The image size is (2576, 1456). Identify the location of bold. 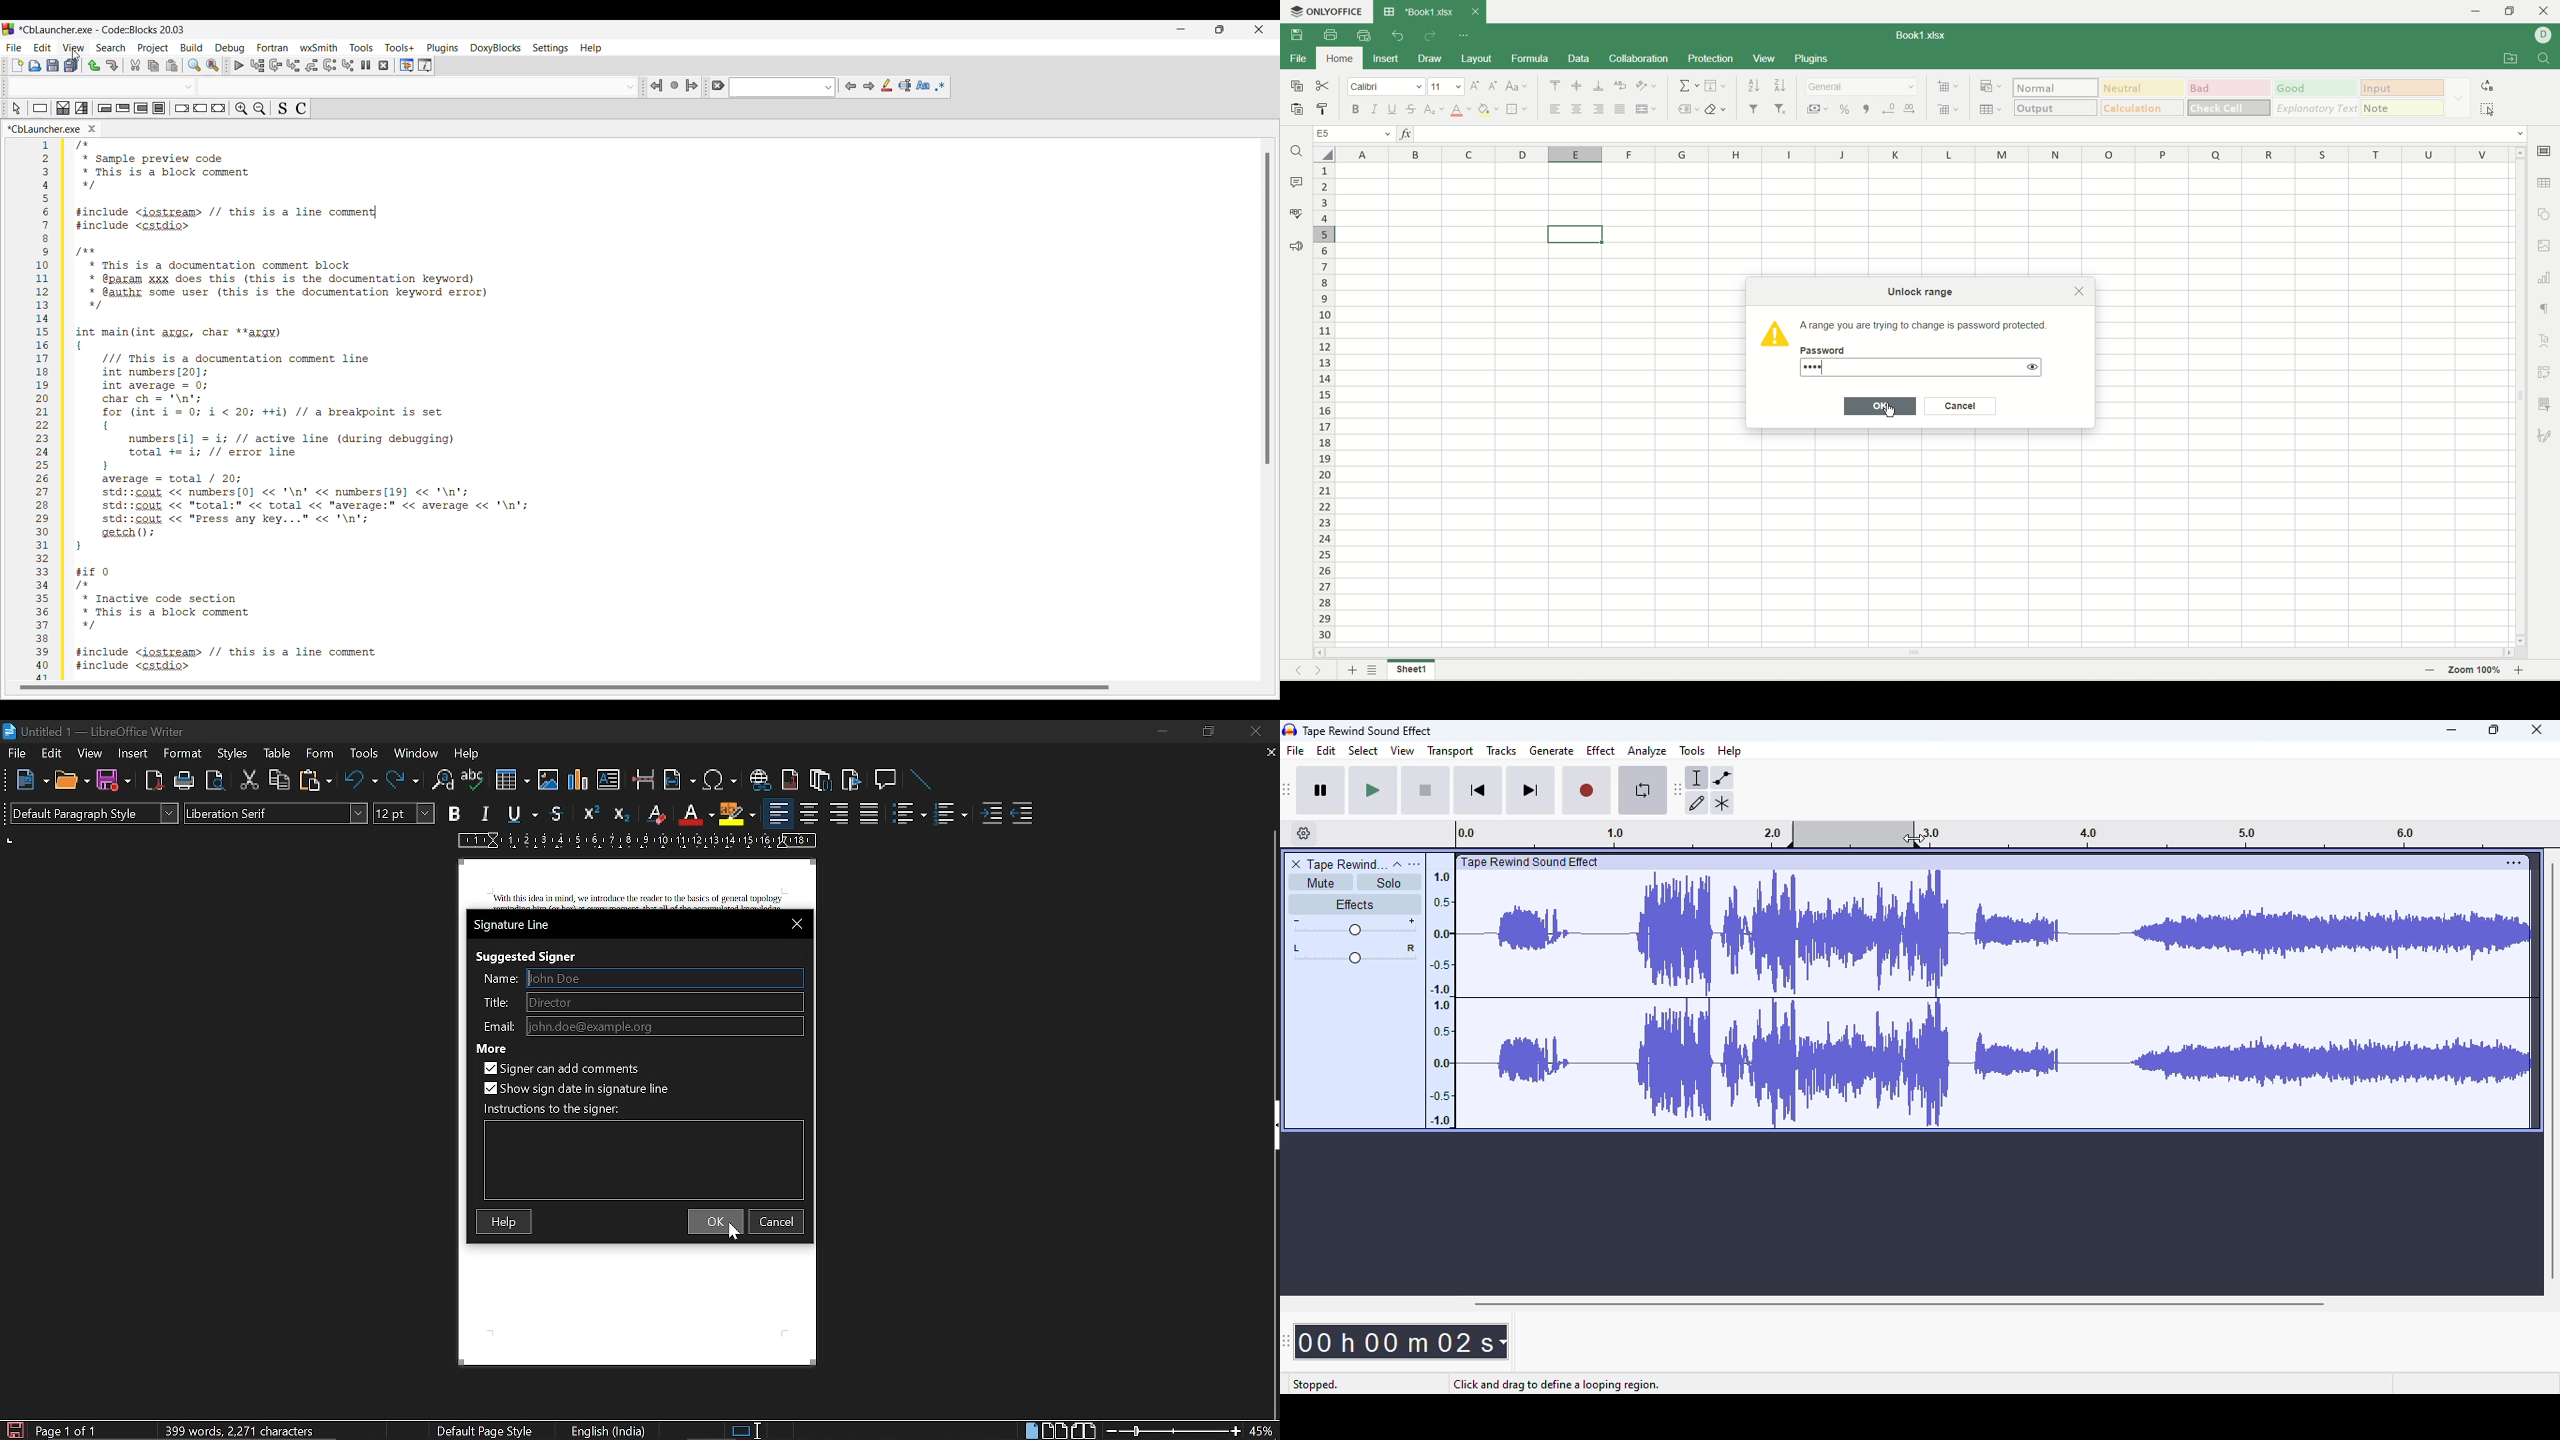
(456, 813).